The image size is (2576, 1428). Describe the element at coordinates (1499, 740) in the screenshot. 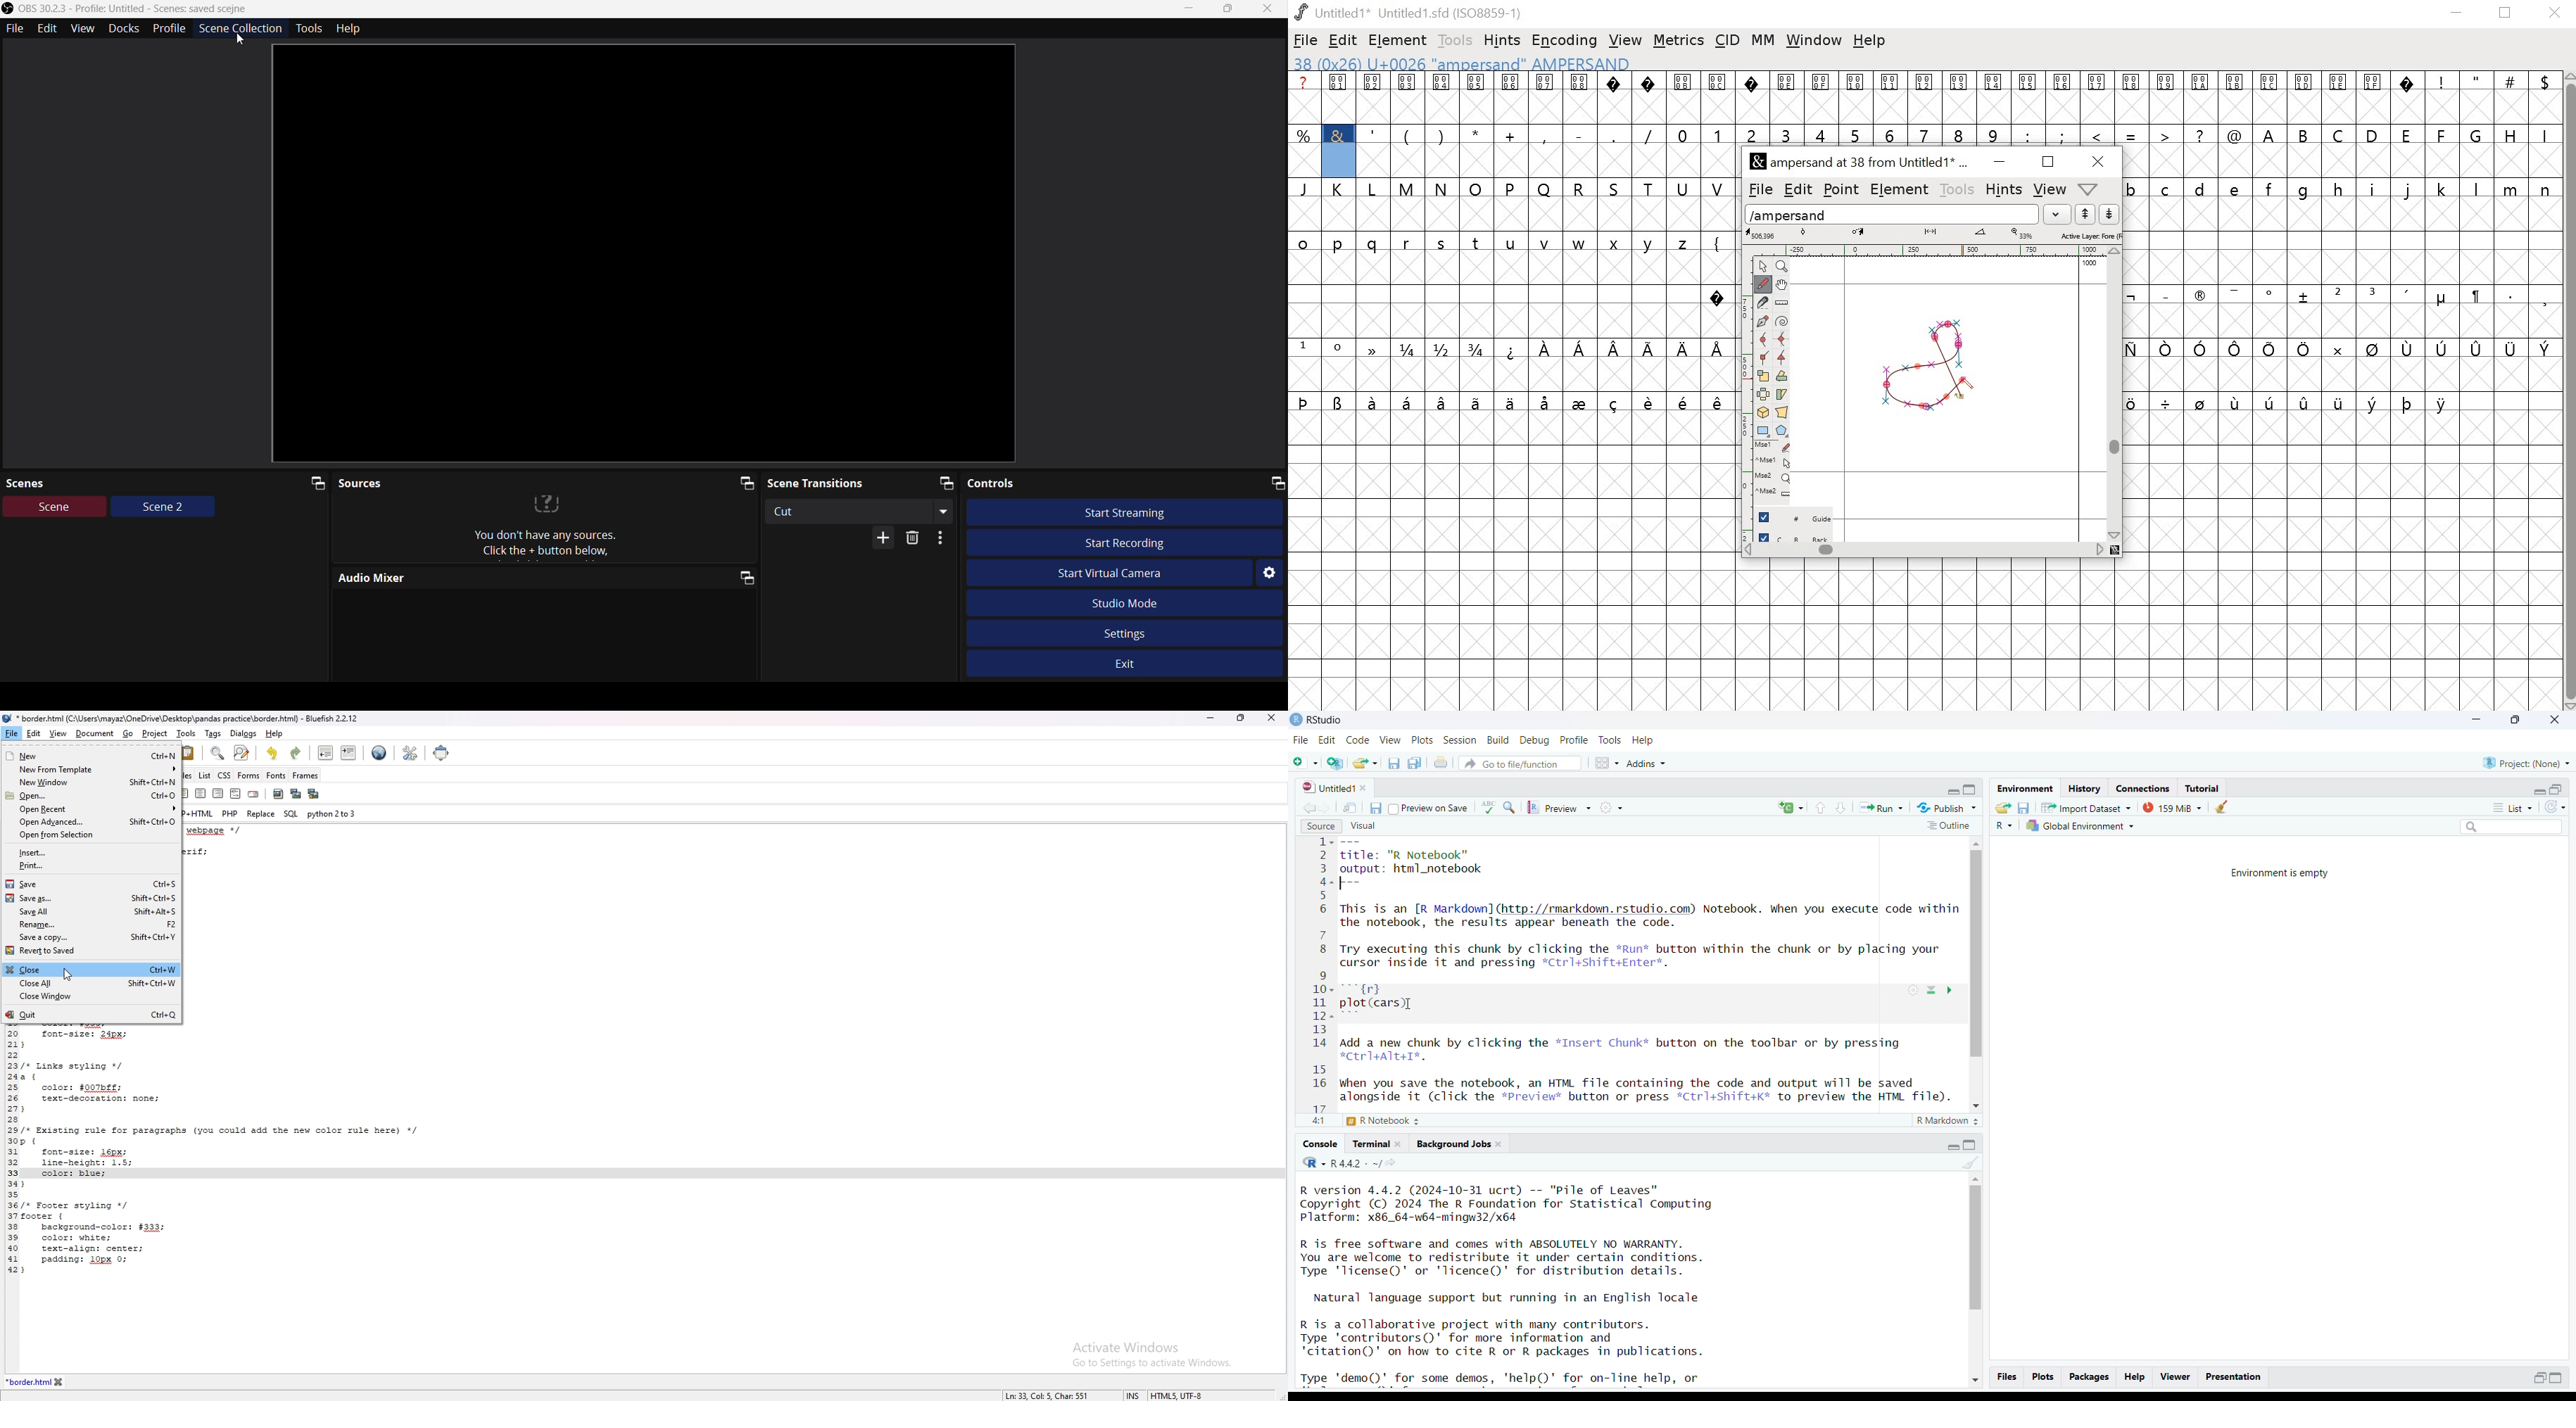

I see `build` at that location.